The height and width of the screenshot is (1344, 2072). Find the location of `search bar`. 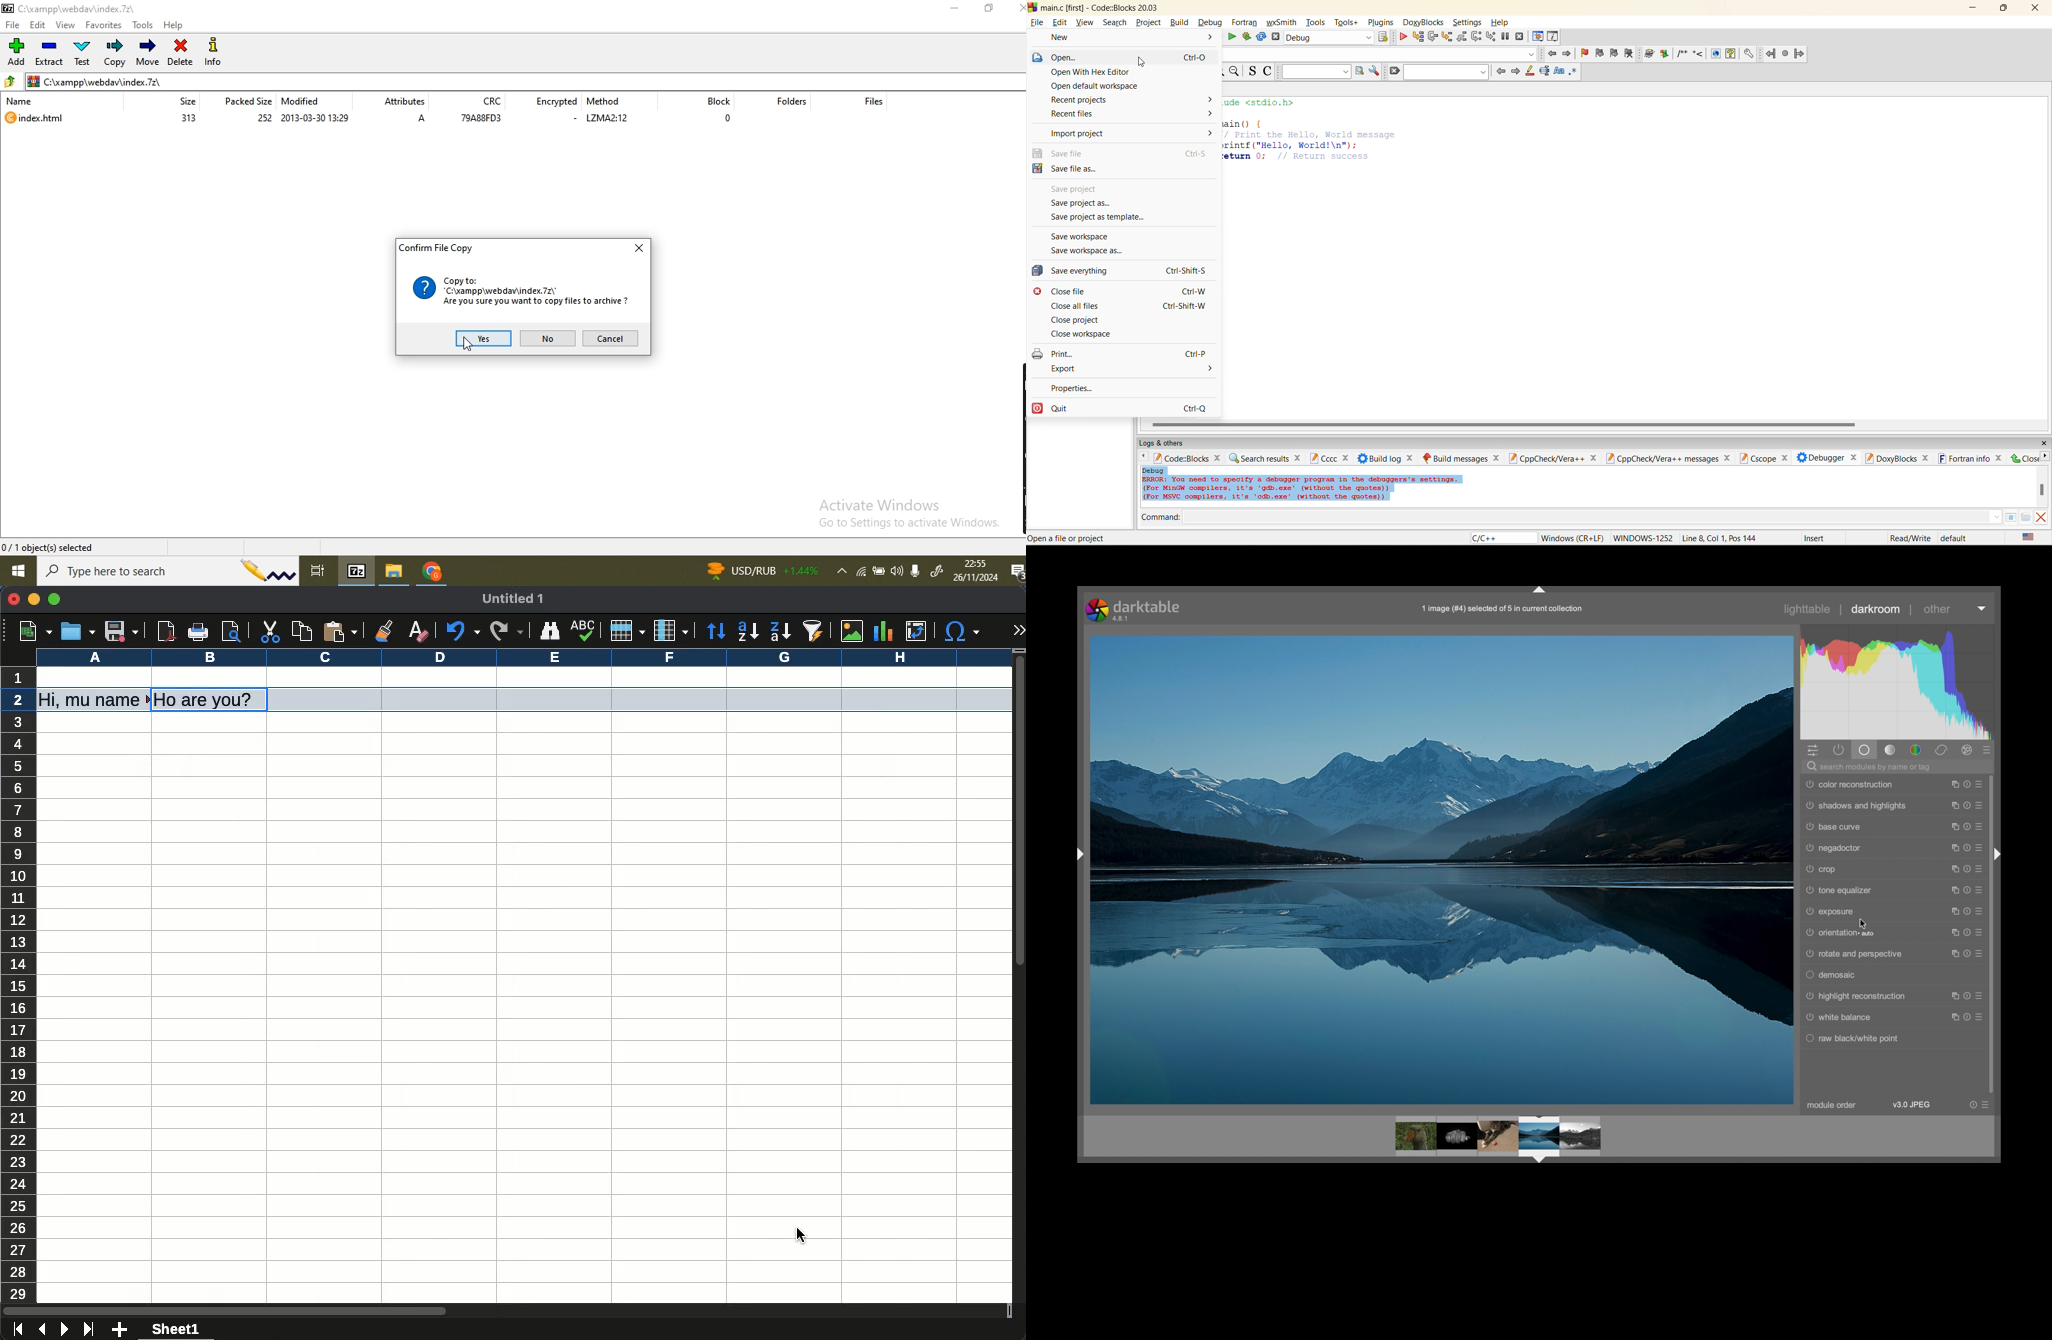

search bar is located at coordinates (170, 572).